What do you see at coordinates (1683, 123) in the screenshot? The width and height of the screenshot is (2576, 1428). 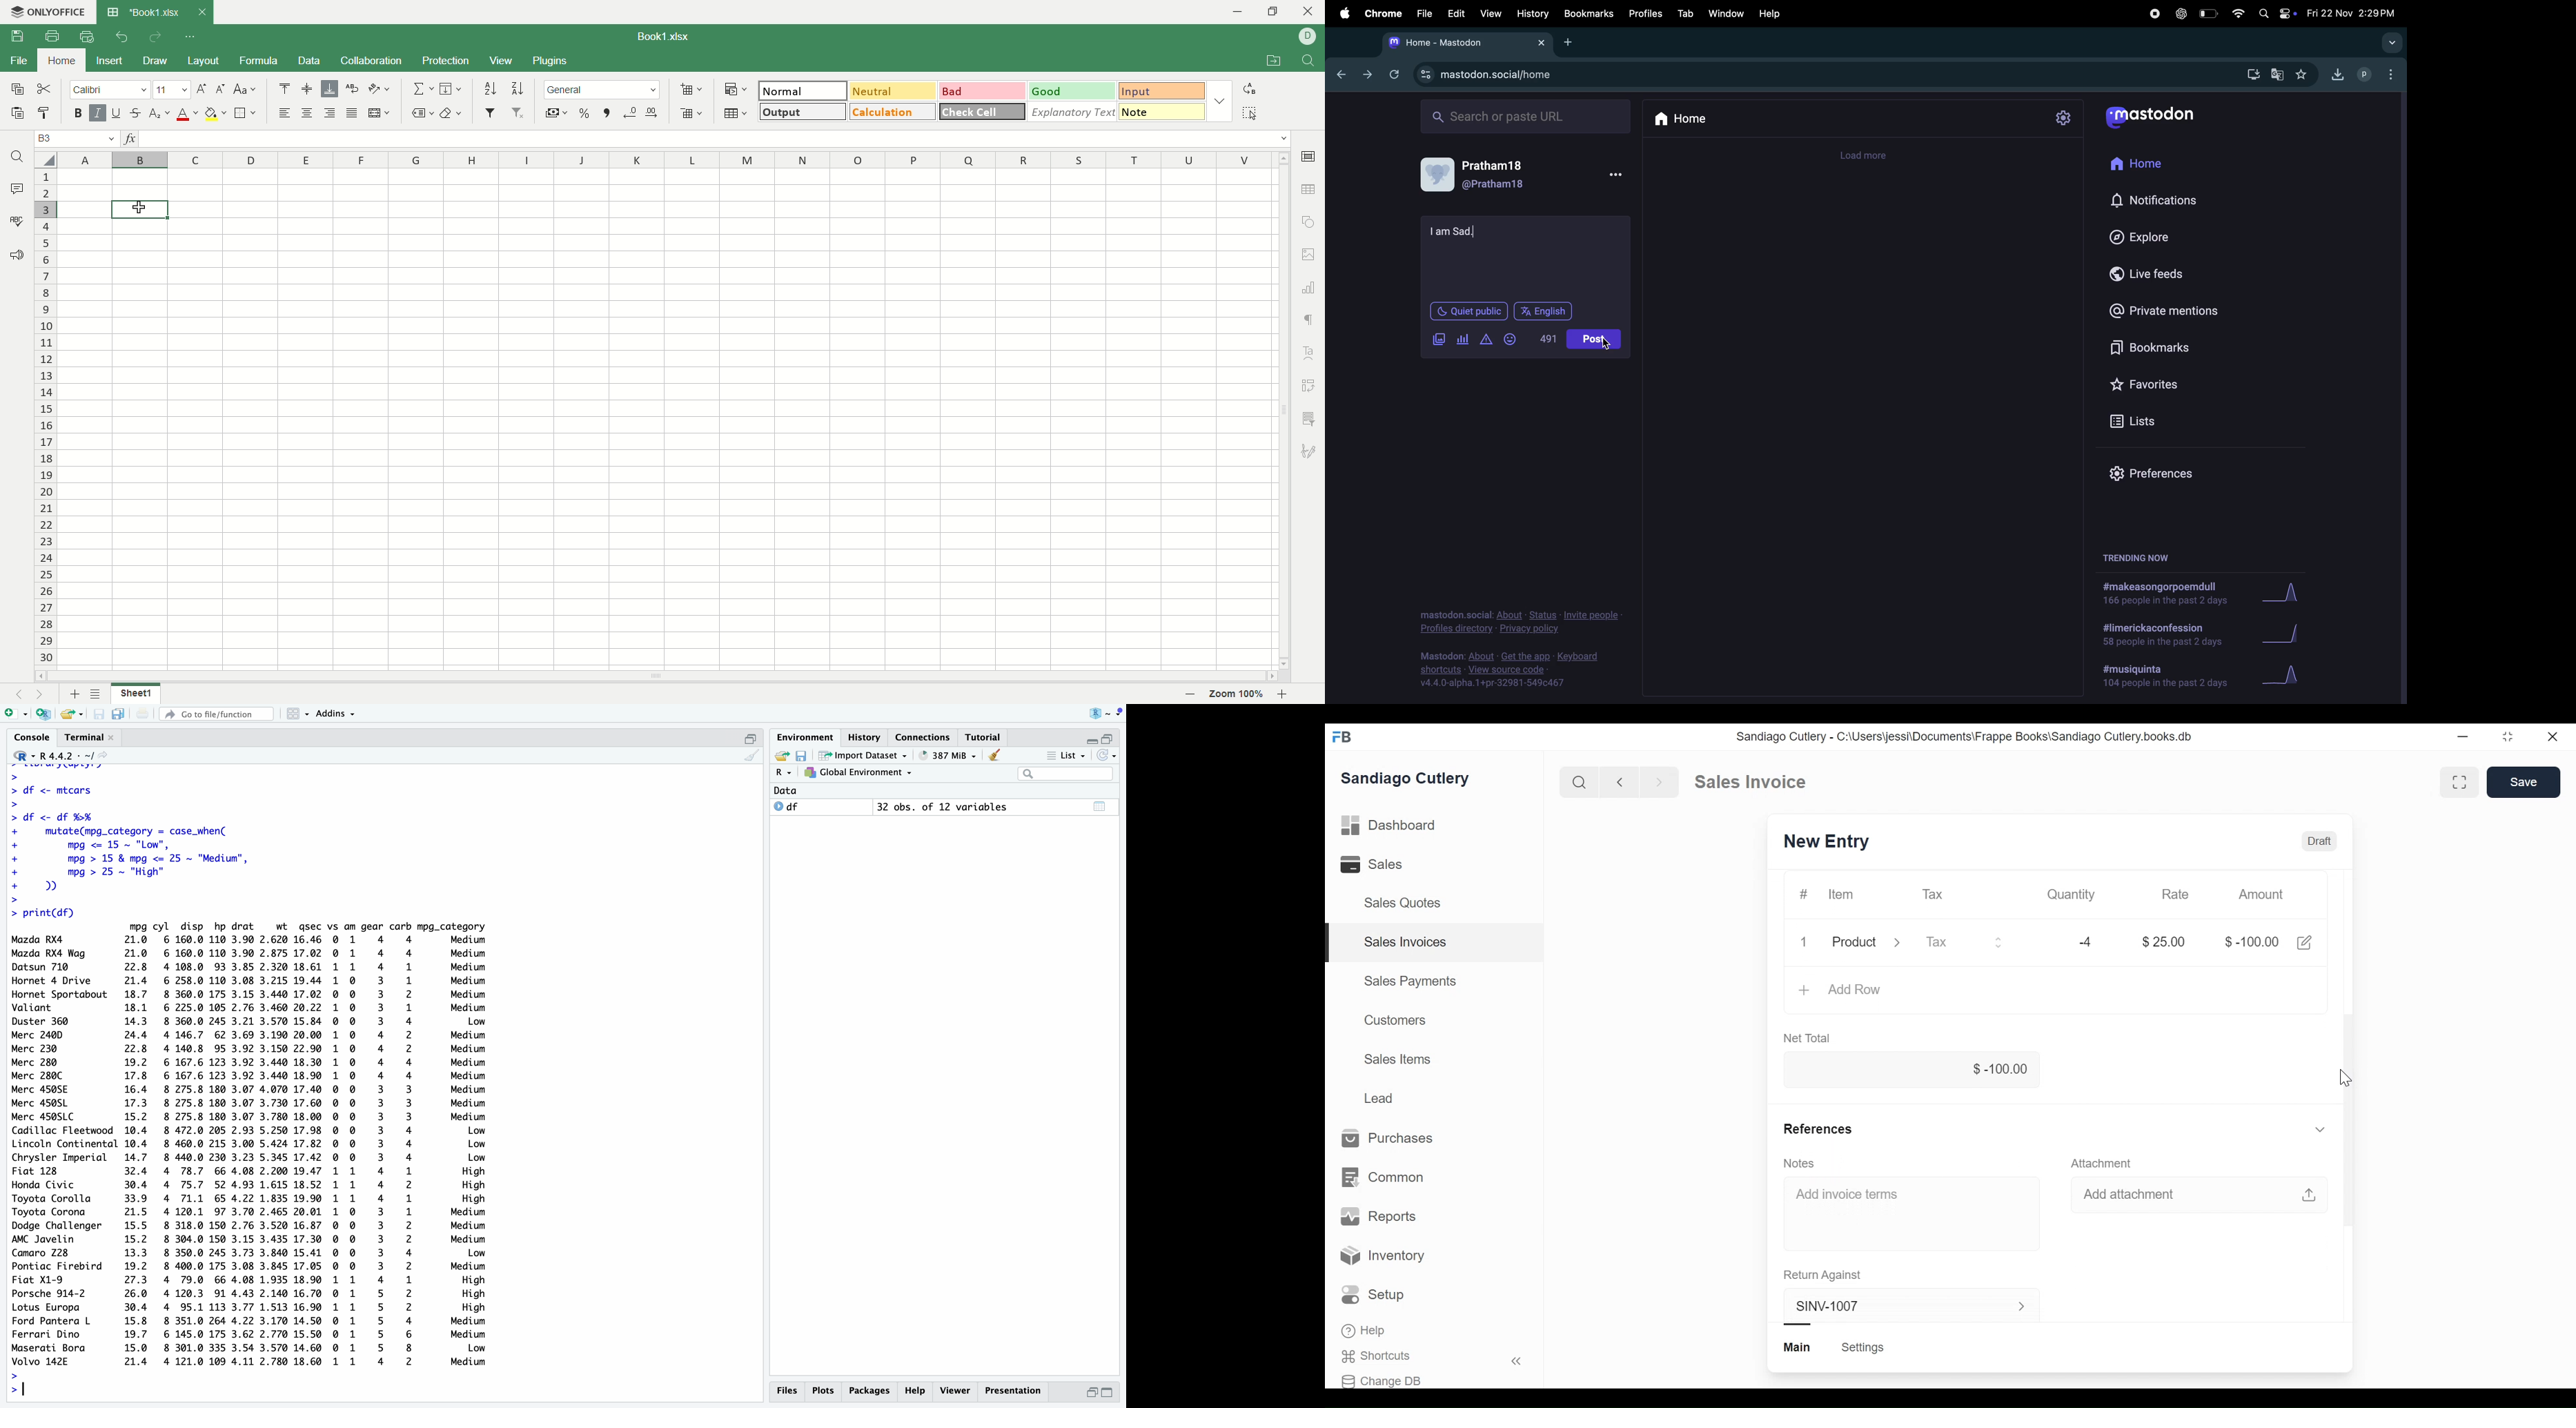 I see `home` at bounding box center [1683, 123].